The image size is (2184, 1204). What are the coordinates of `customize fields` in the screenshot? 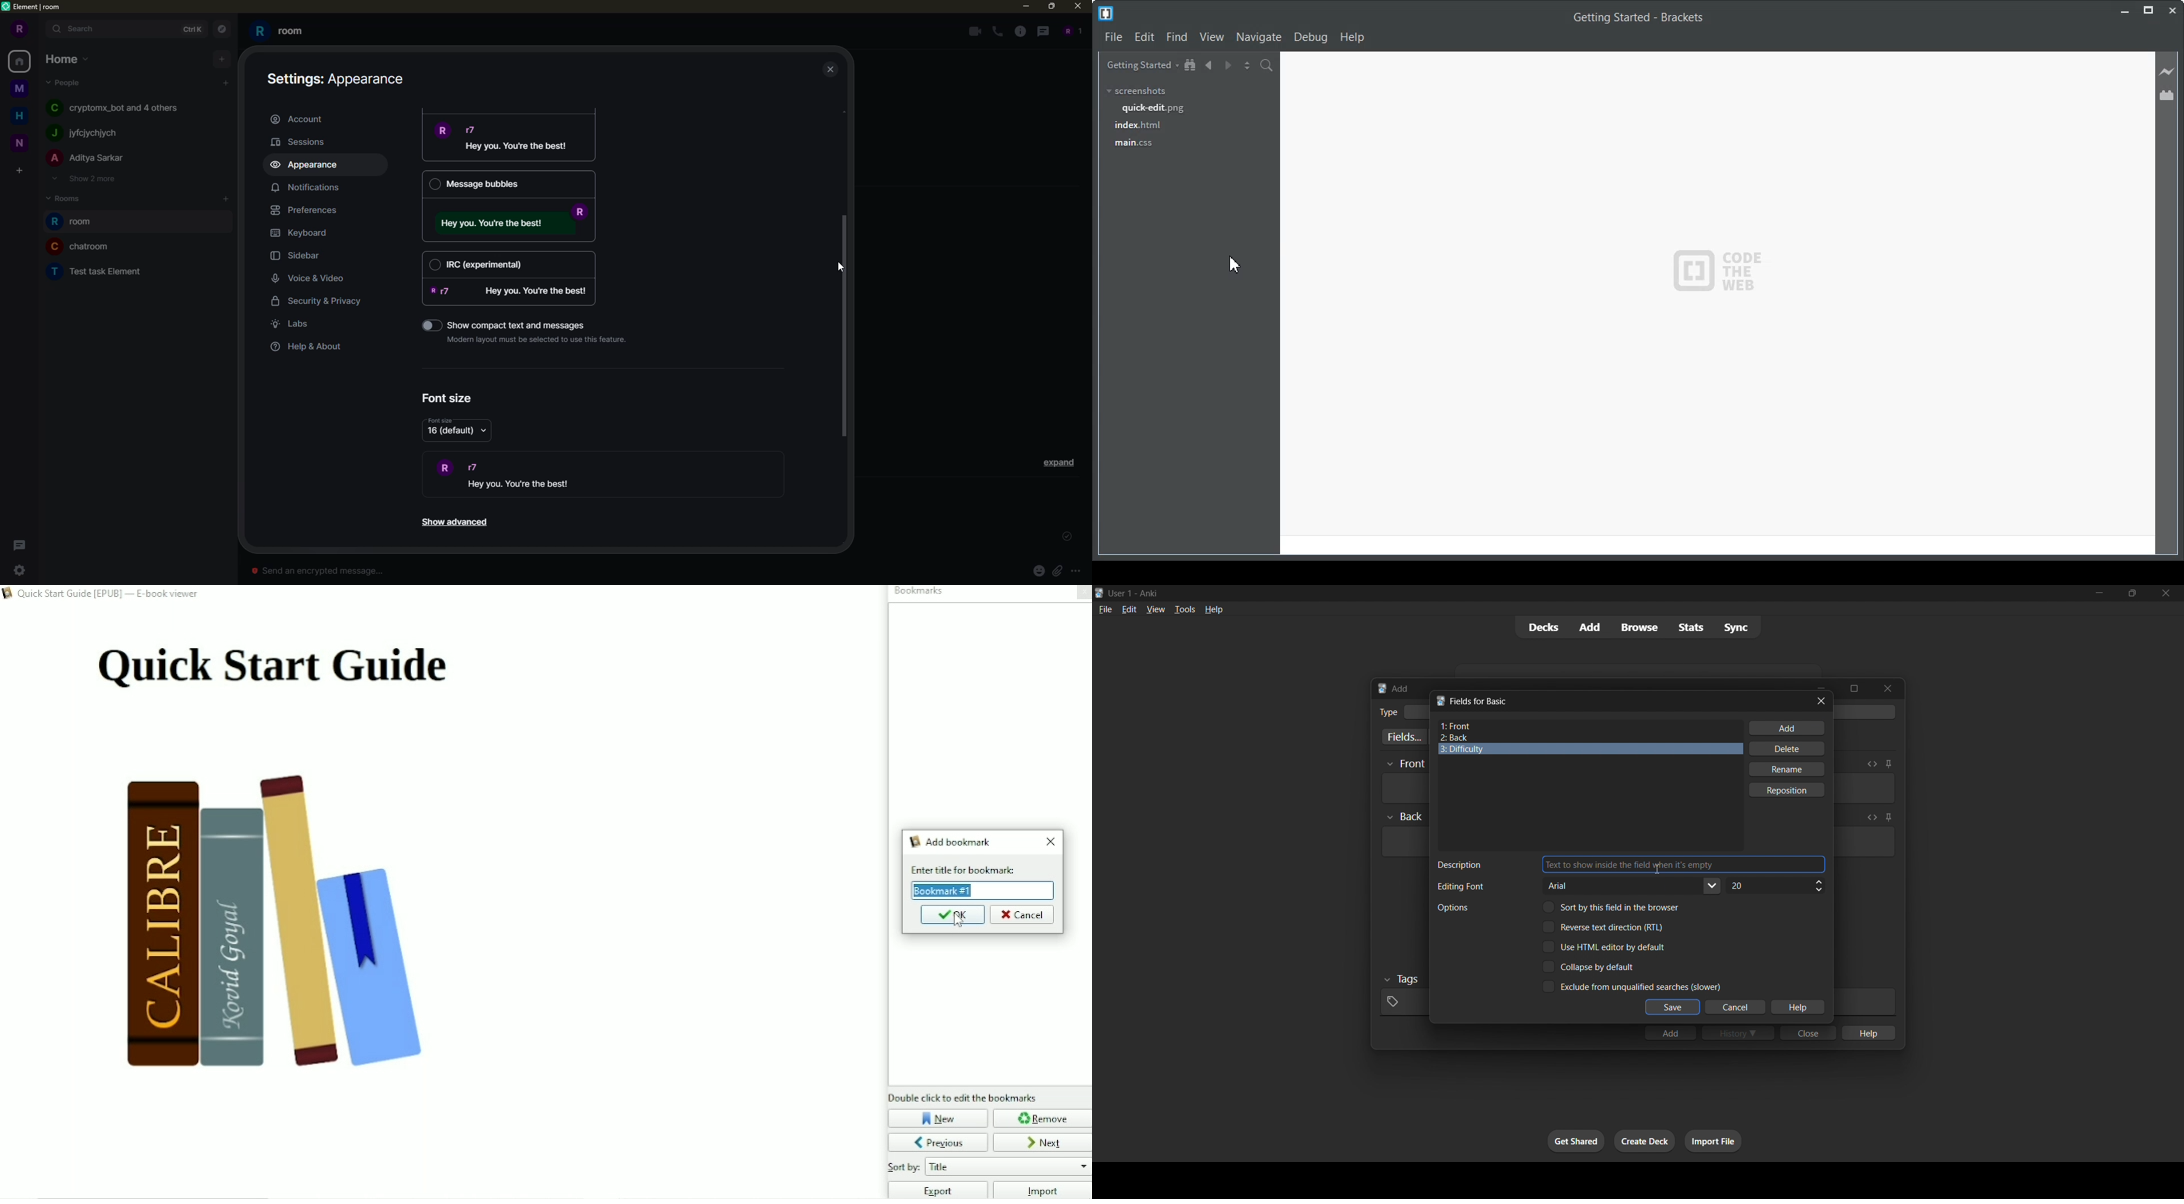 It's located at (1402, 737).